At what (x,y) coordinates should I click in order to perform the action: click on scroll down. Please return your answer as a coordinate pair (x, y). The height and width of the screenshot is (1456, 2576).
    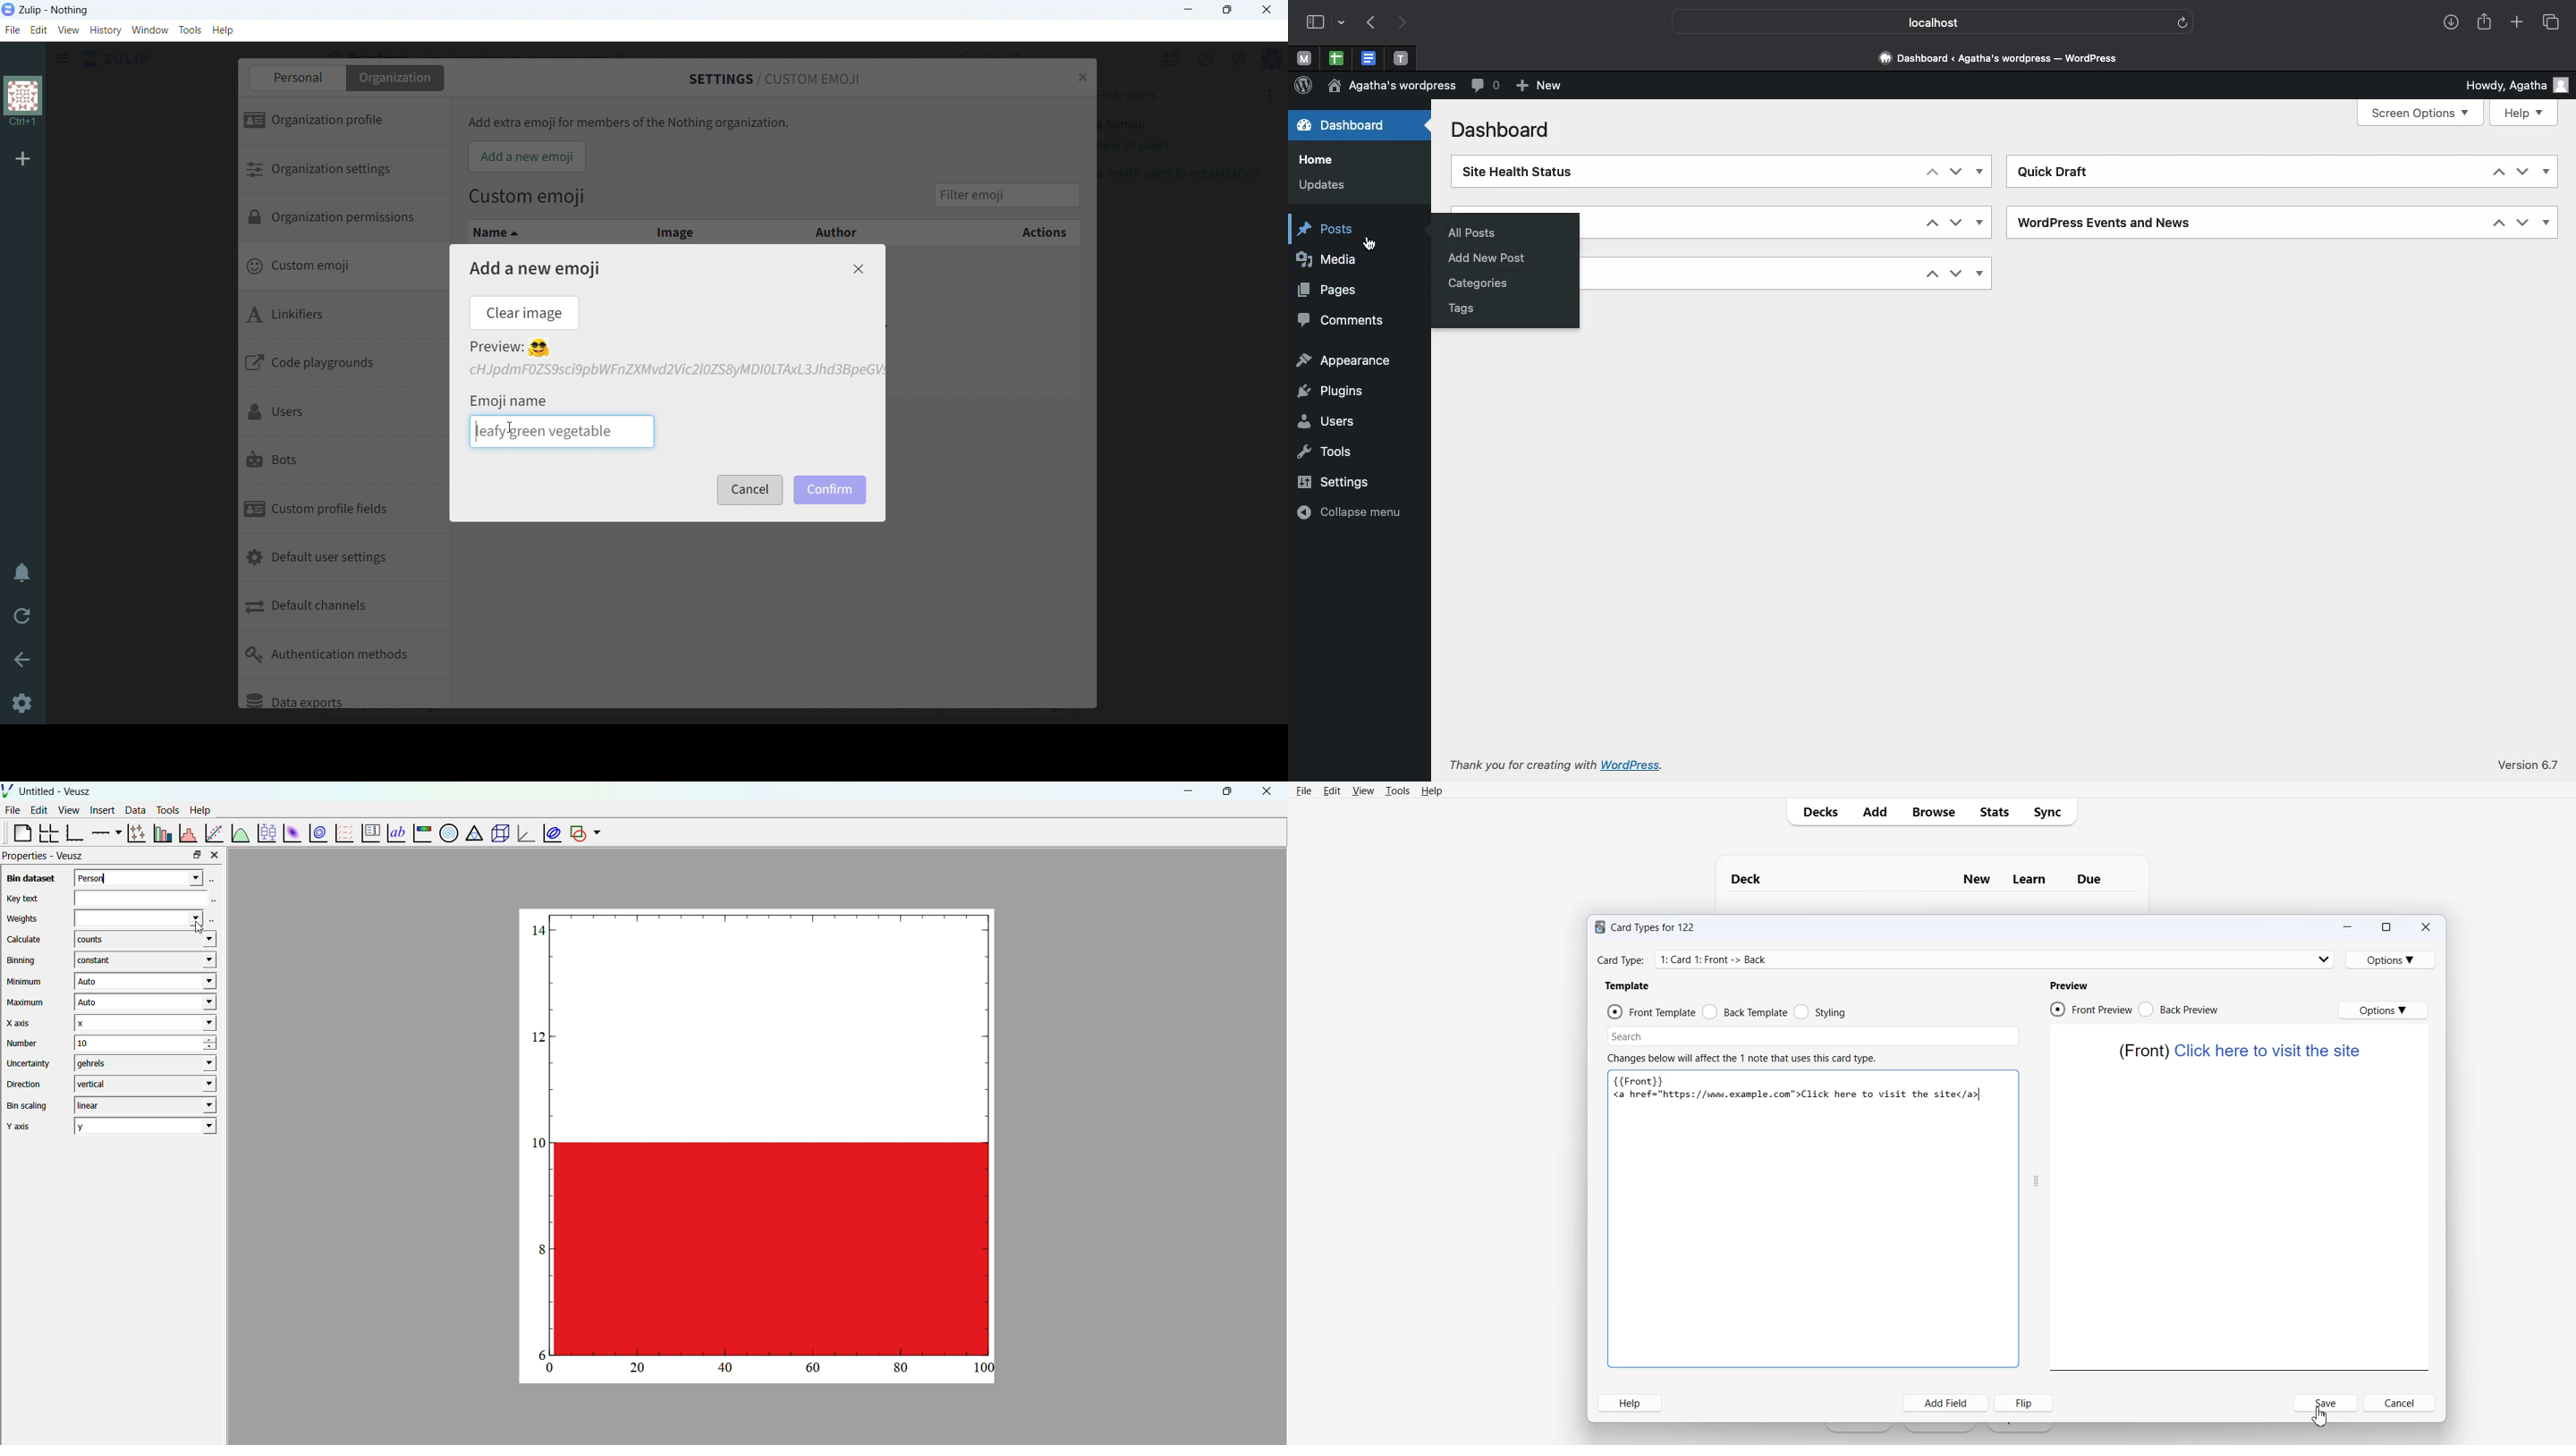
    Looking at the image, I should click on (1280, 717).